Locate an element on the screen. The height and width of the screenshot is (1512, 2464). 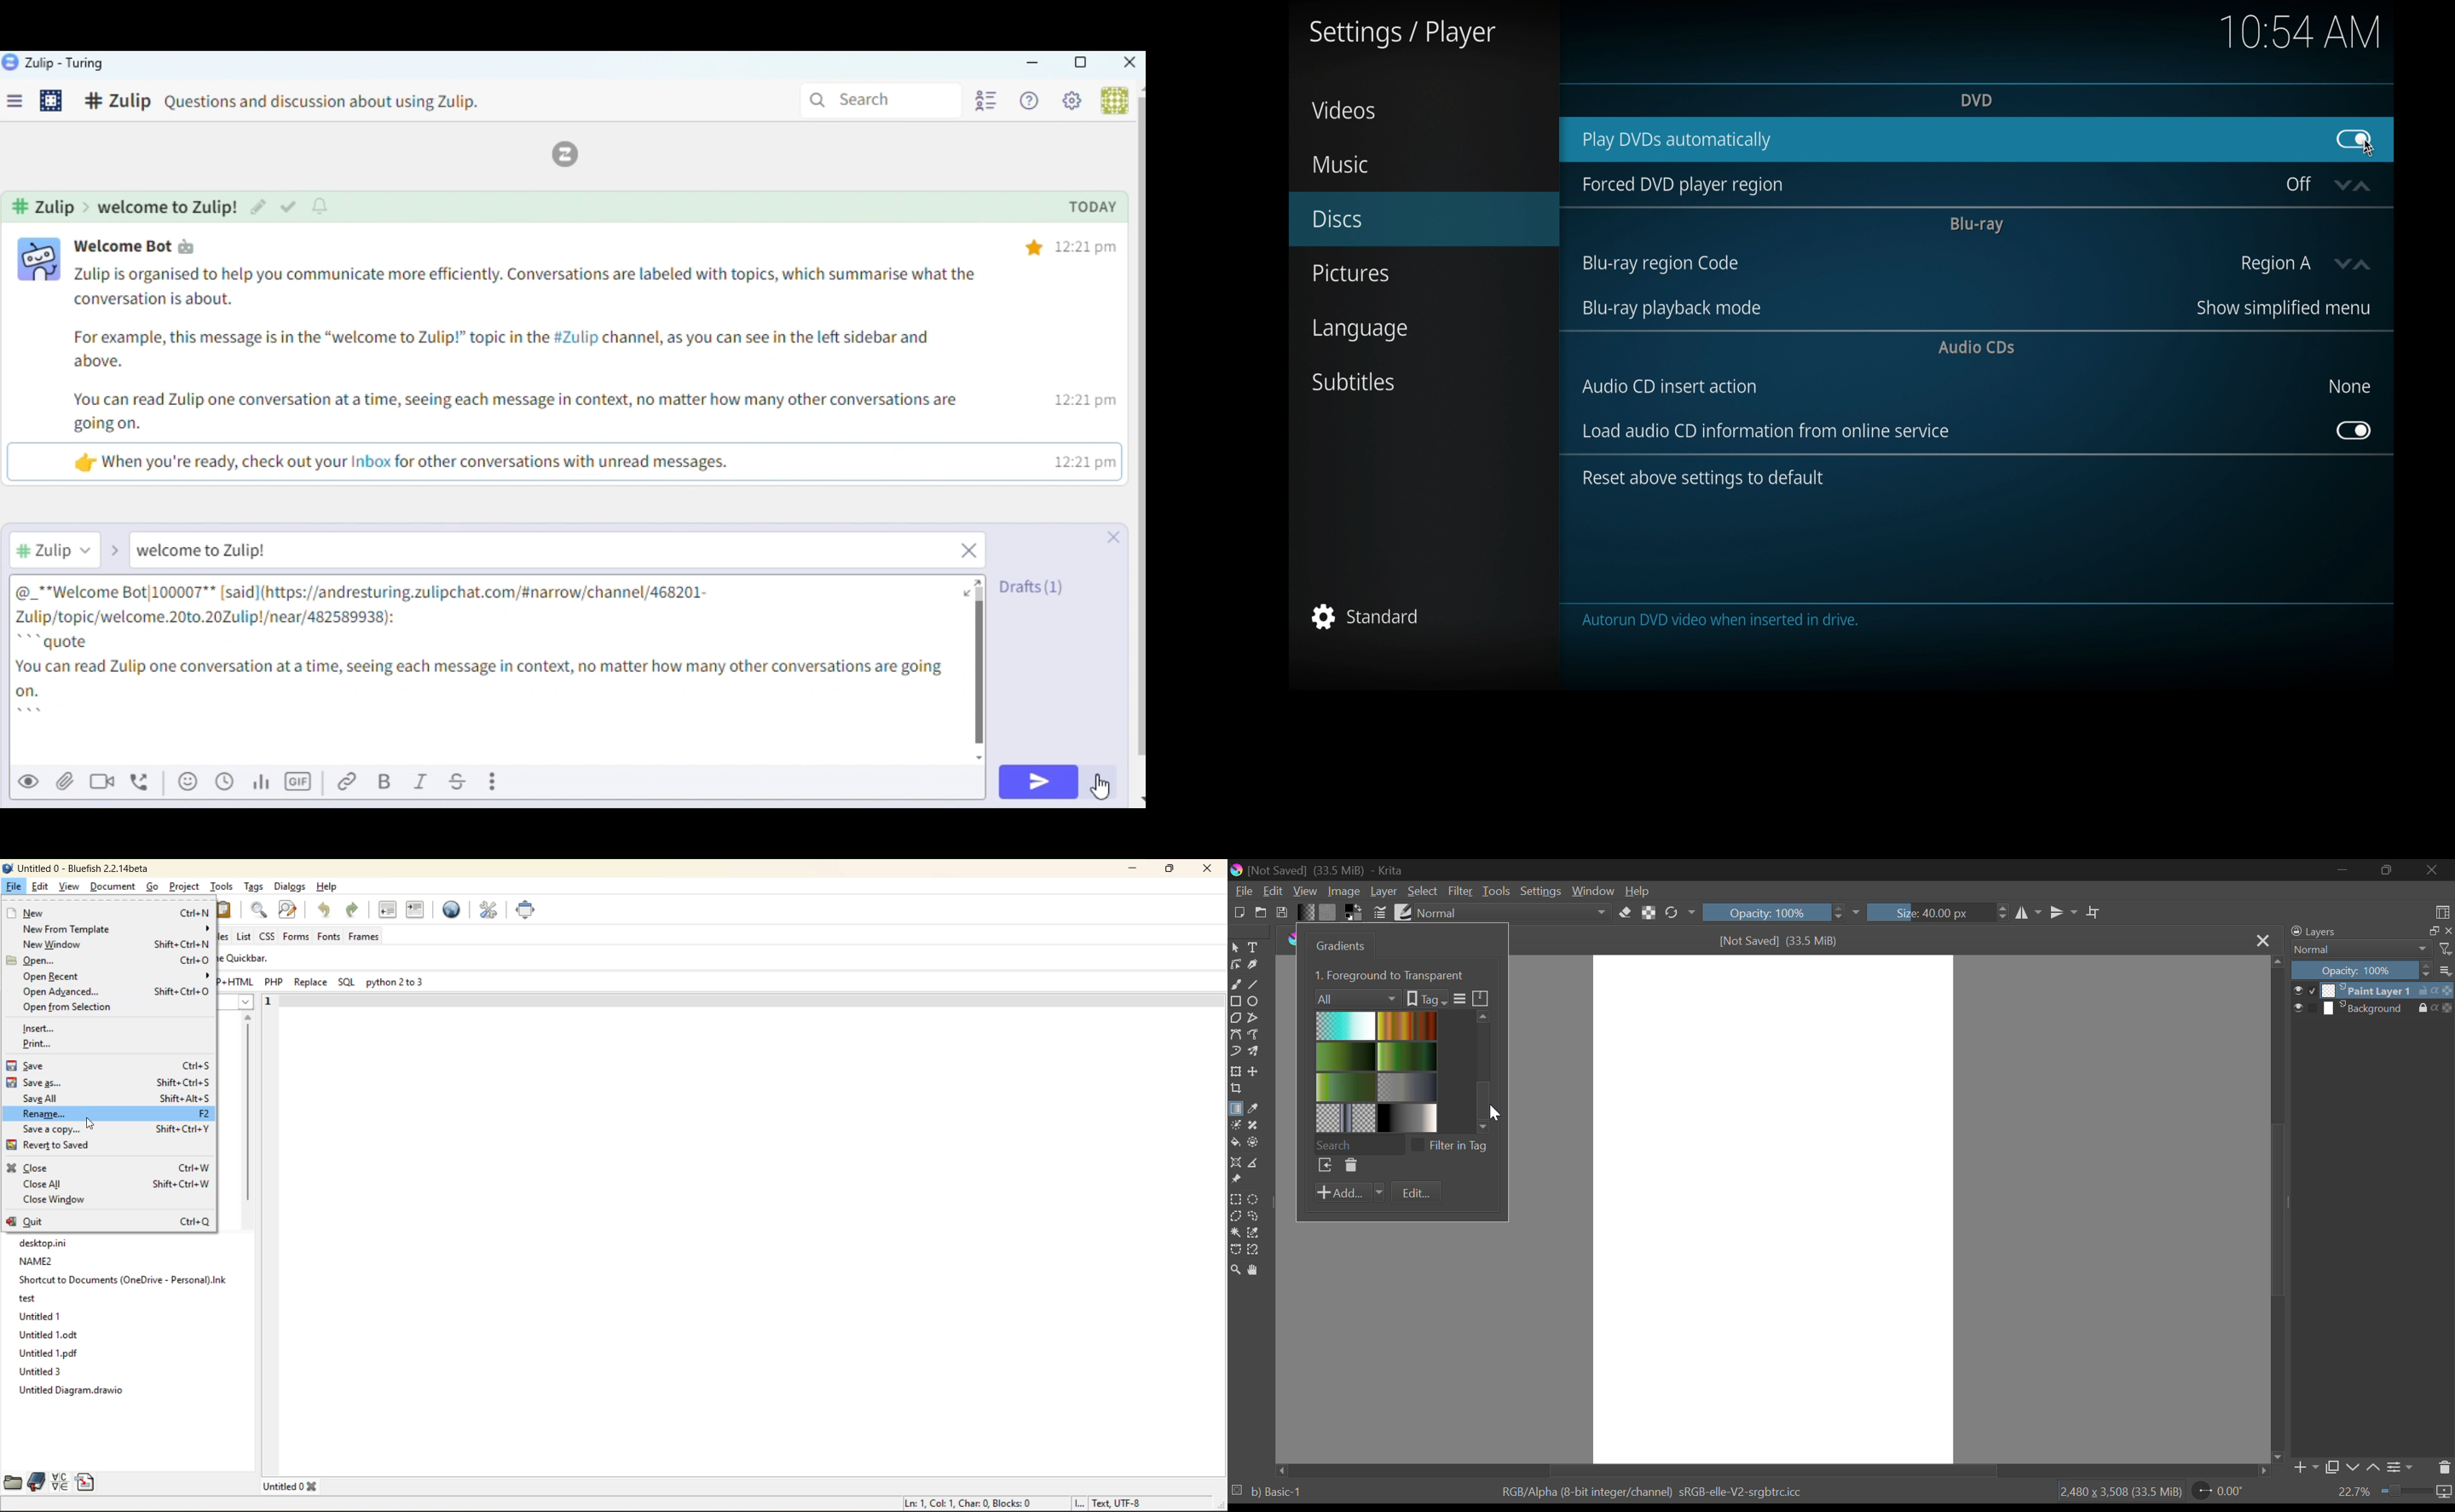
Choose Workspace is located at coordinates (2440, 910).